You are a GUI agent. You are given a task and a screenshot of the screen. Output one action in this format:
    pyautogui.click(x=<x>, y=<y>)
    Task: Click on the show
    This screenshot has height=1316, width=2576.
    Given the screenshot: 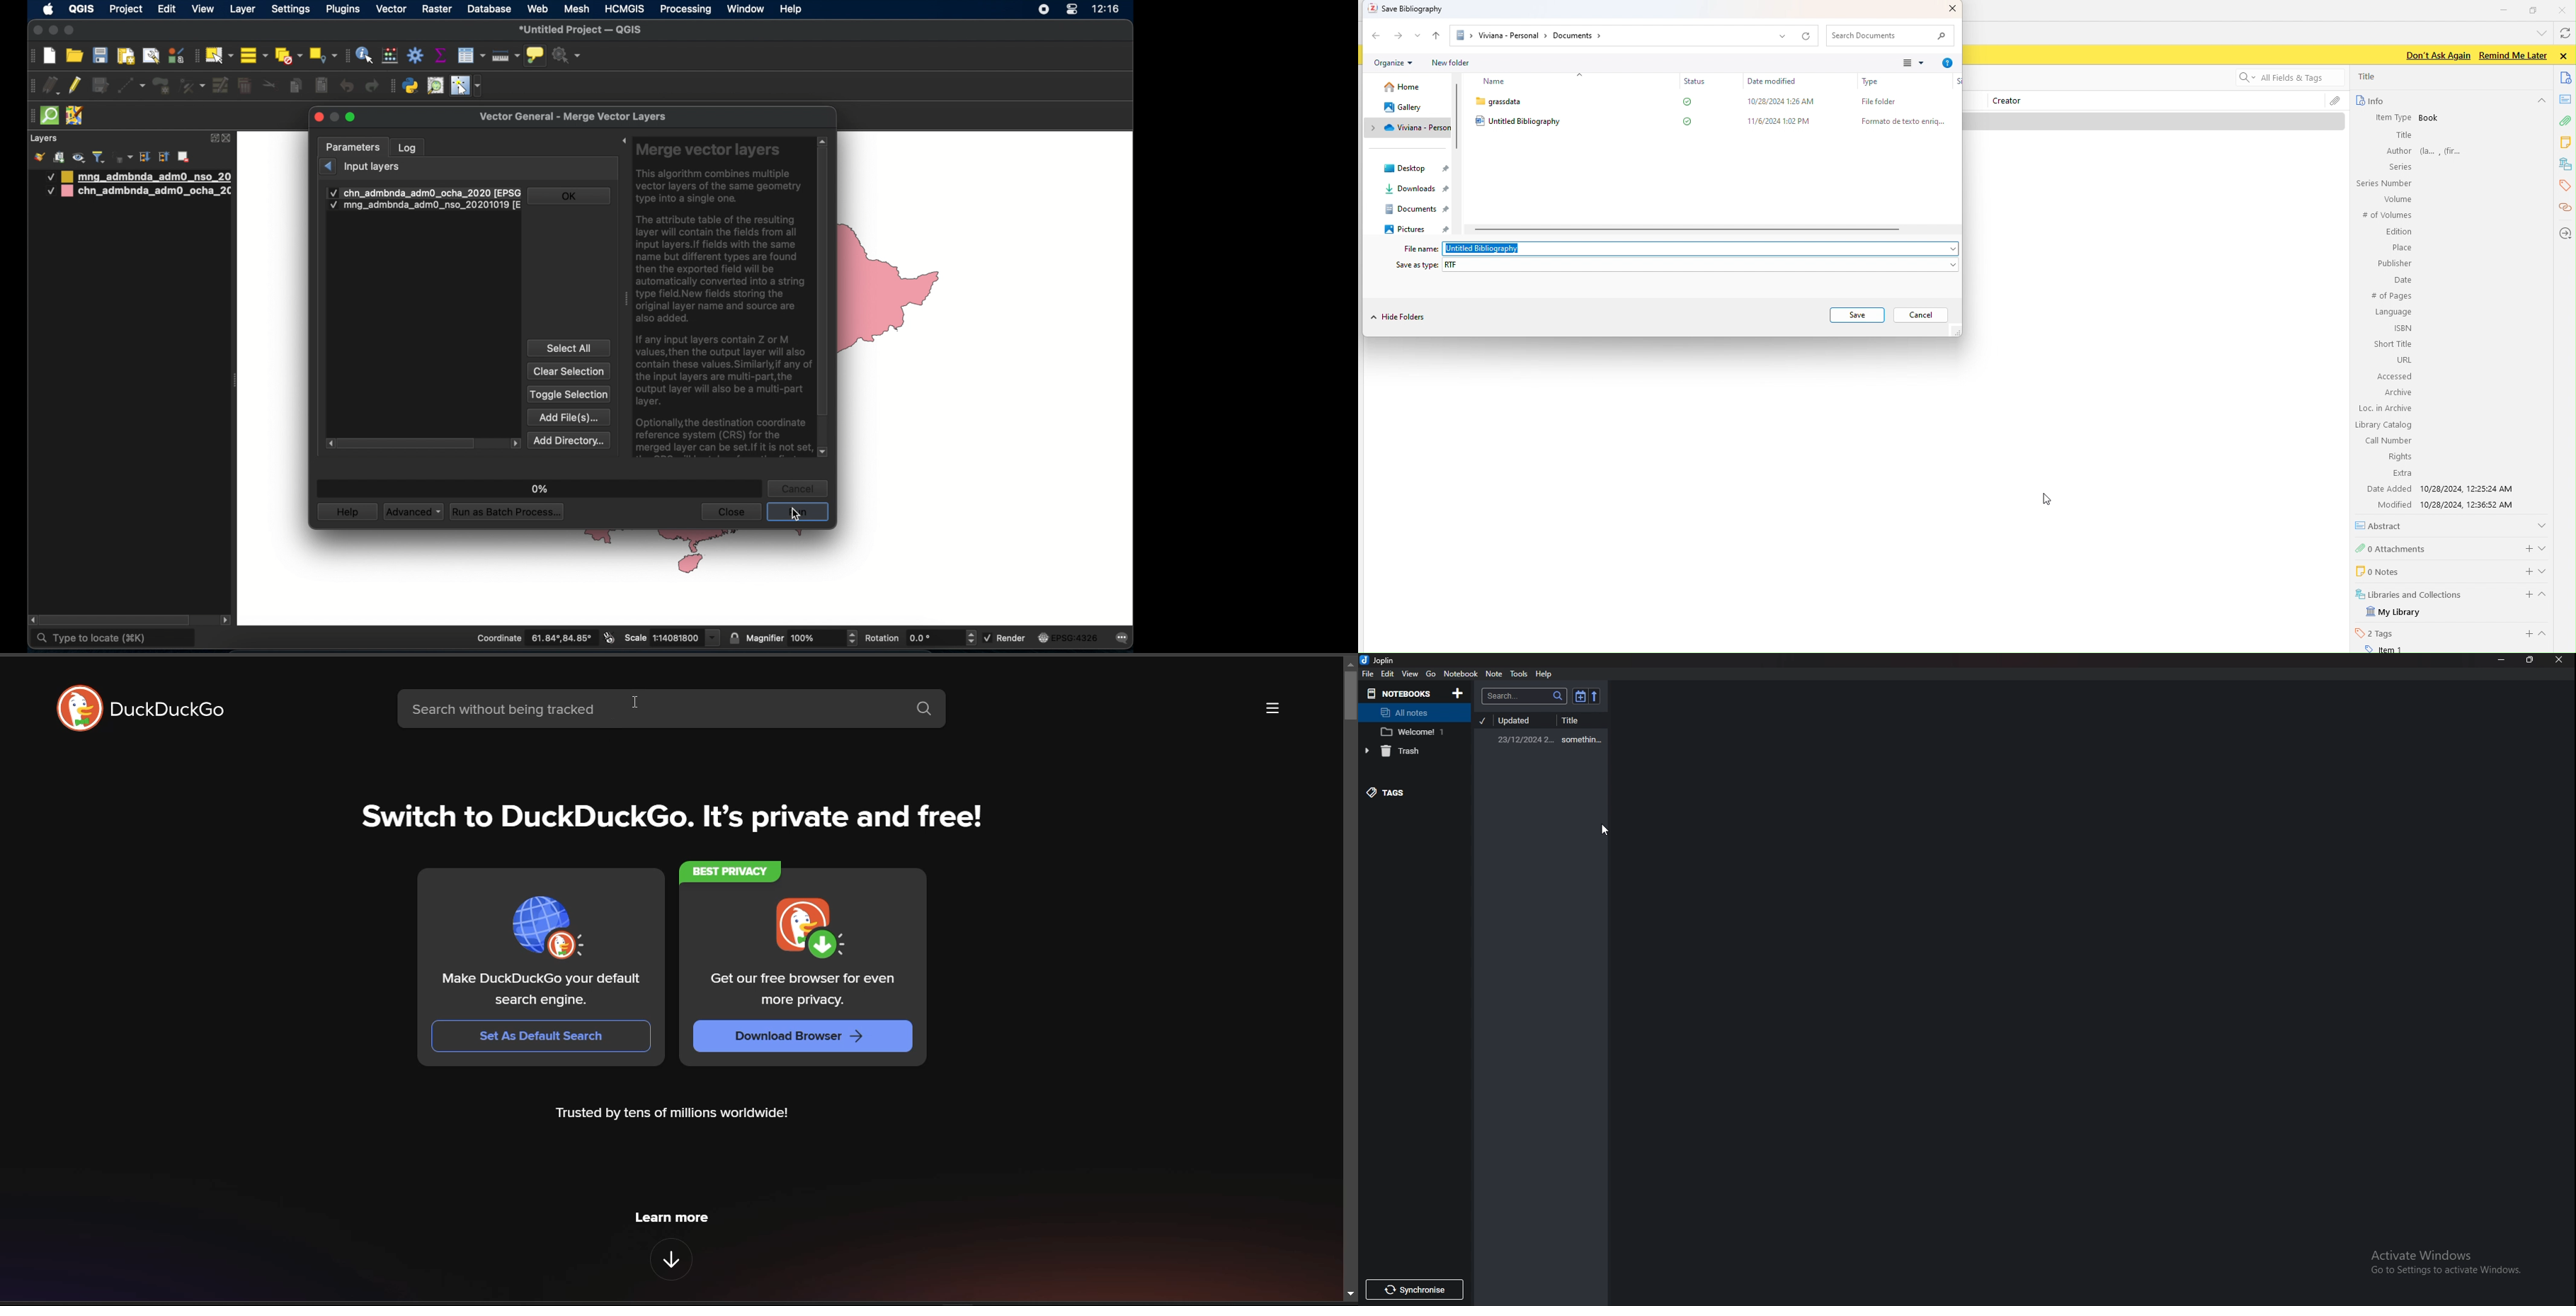 What is the action you would take?
    pyautogui.click(x=2542, y=524)
    